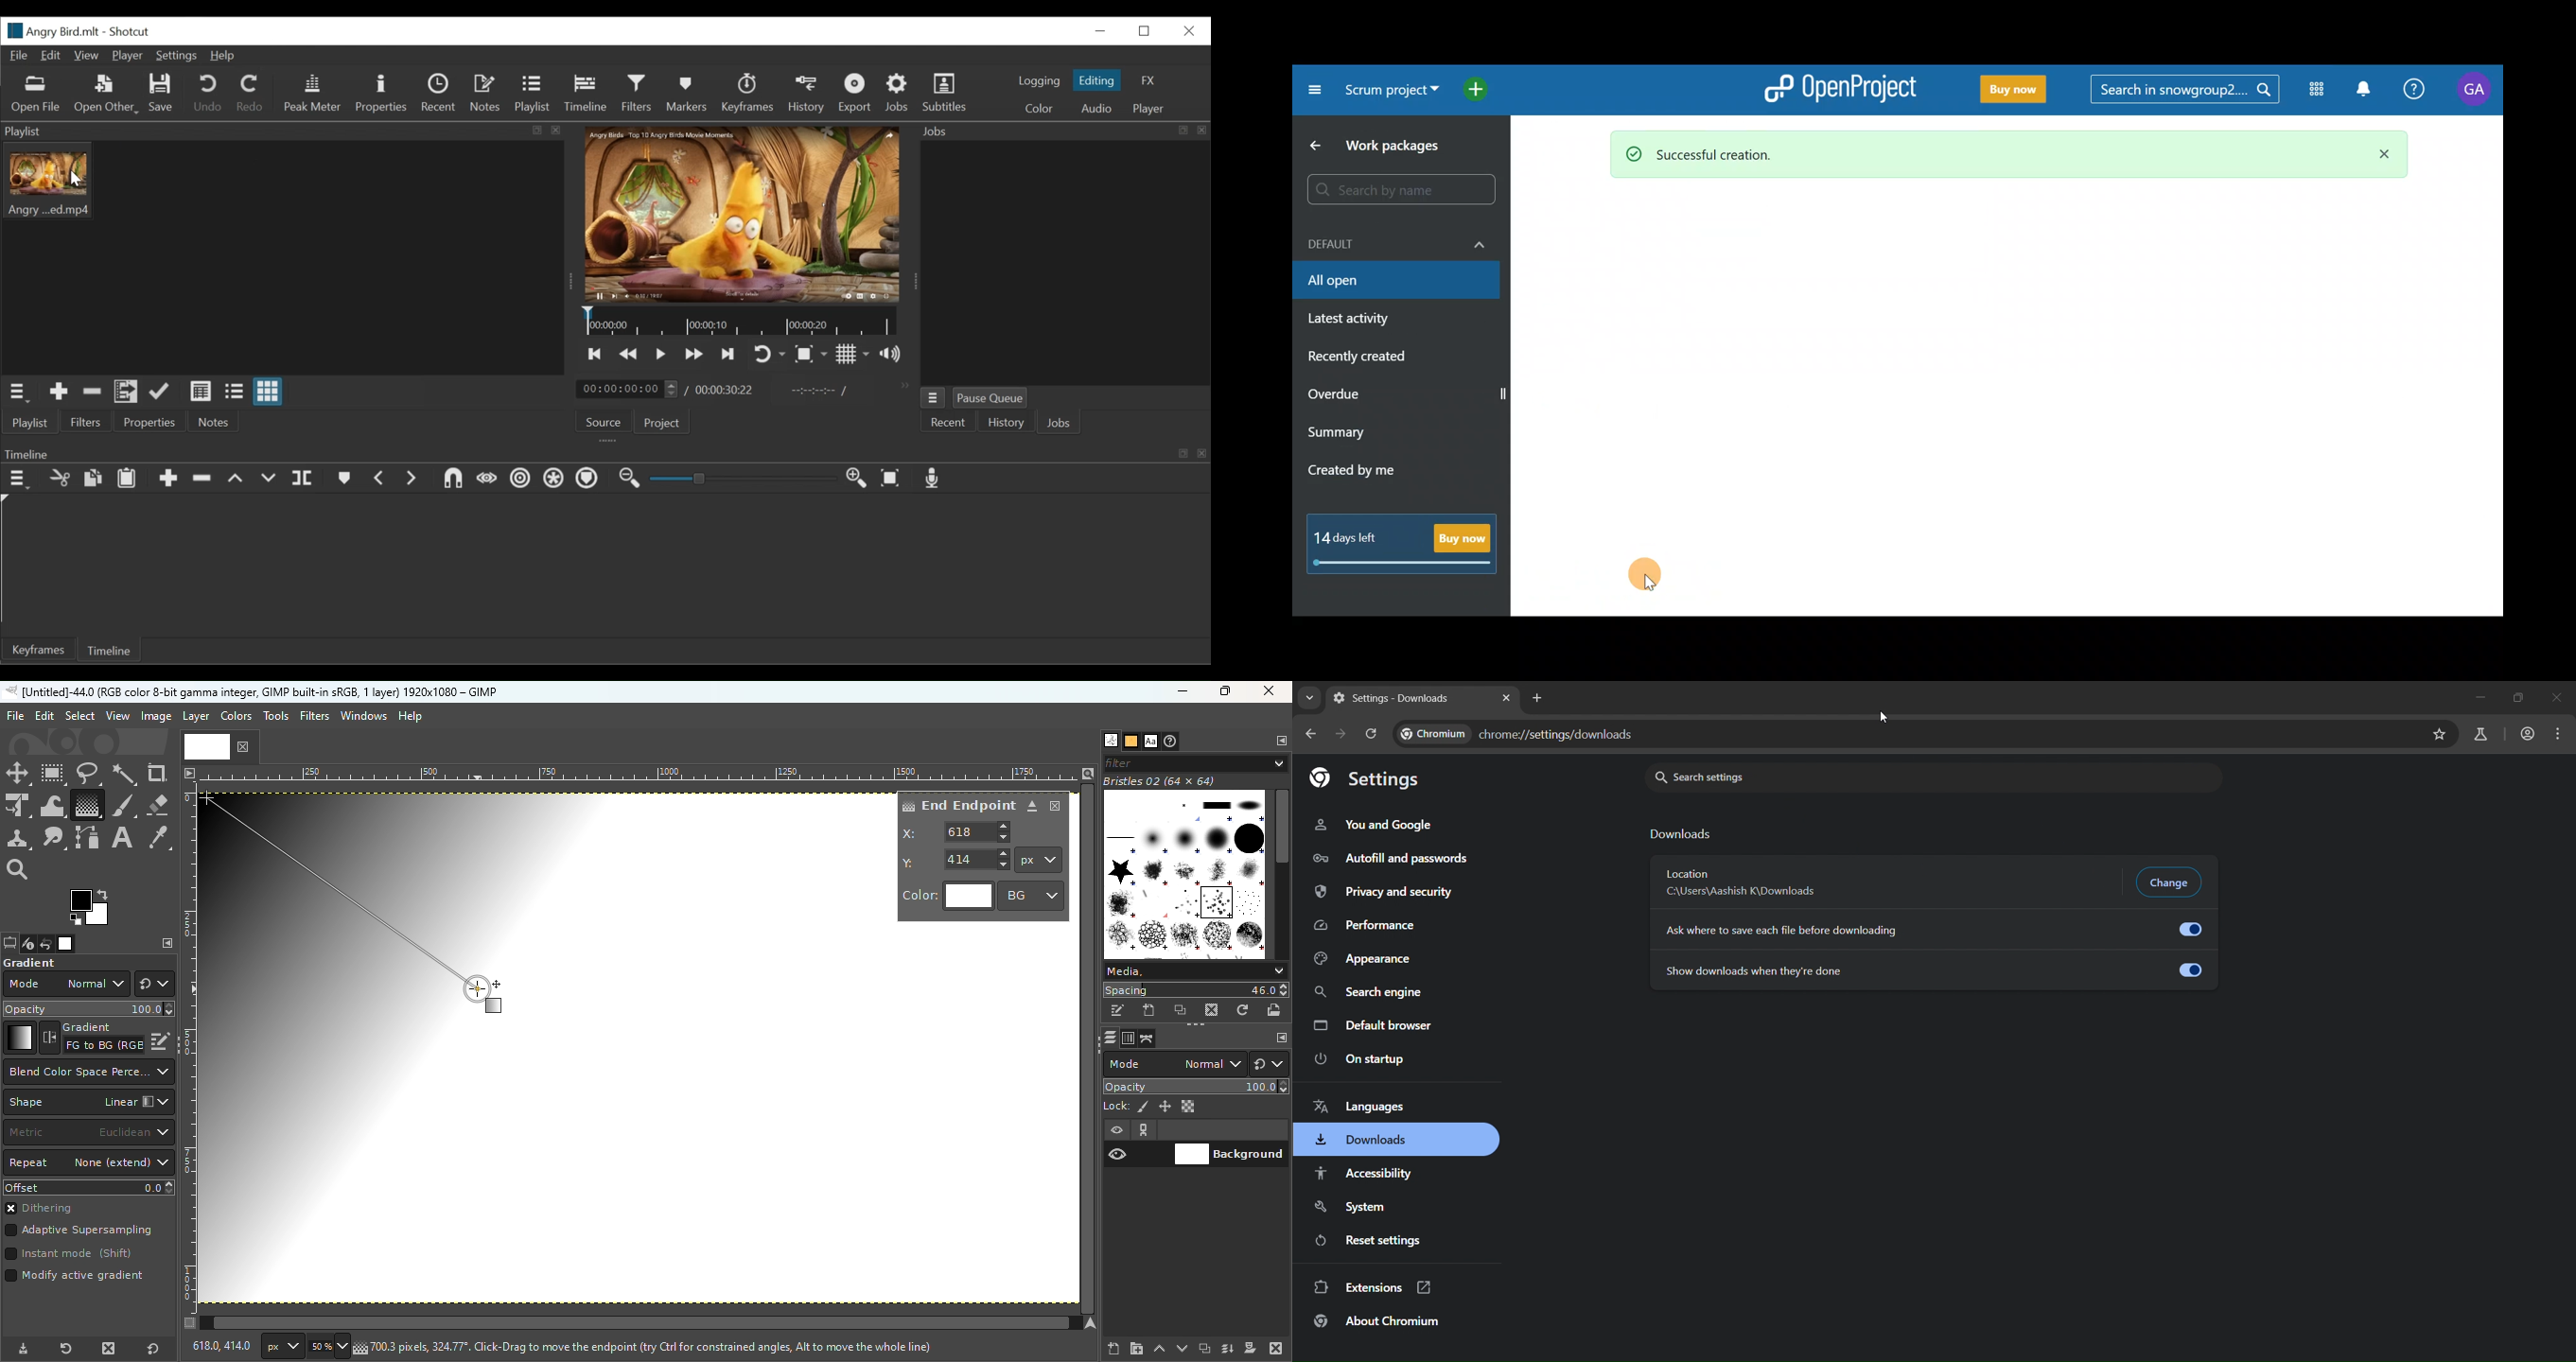 The image size is (2576, 1372). Describe the element at coordinates (1131, 742) in the screenshot. I see `Open the patterns dialog` at that location.